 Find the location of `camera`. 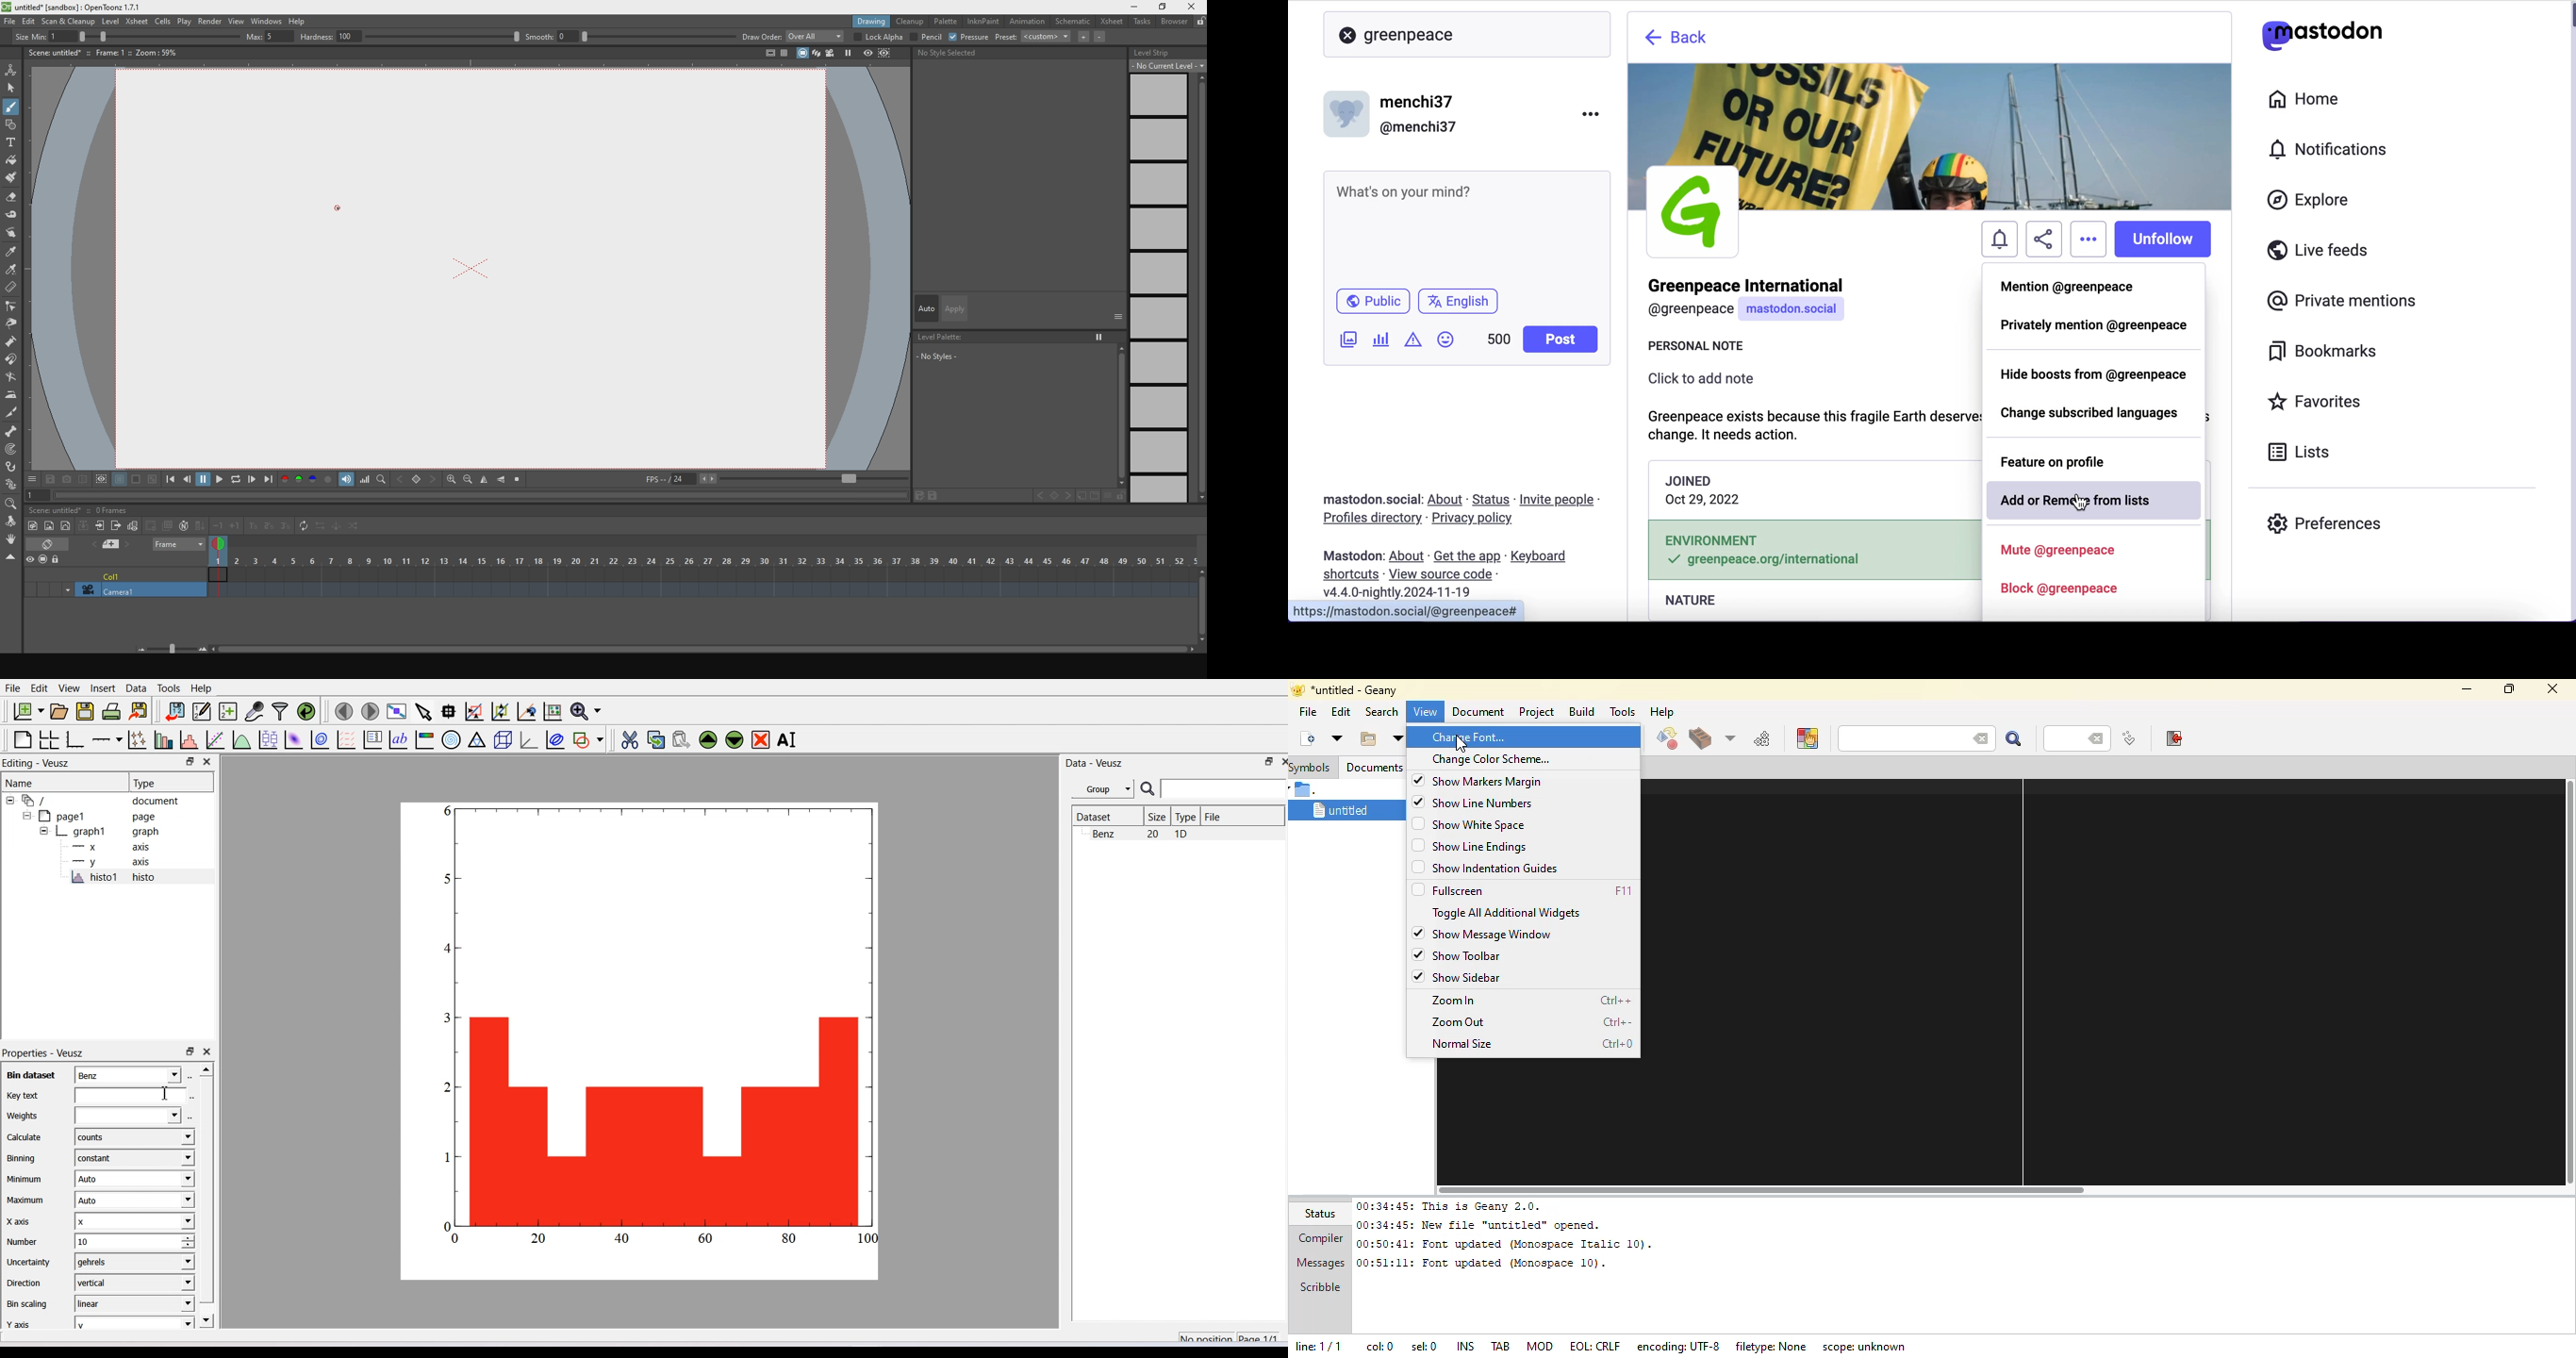

camera is located at coordinates (831, 53).